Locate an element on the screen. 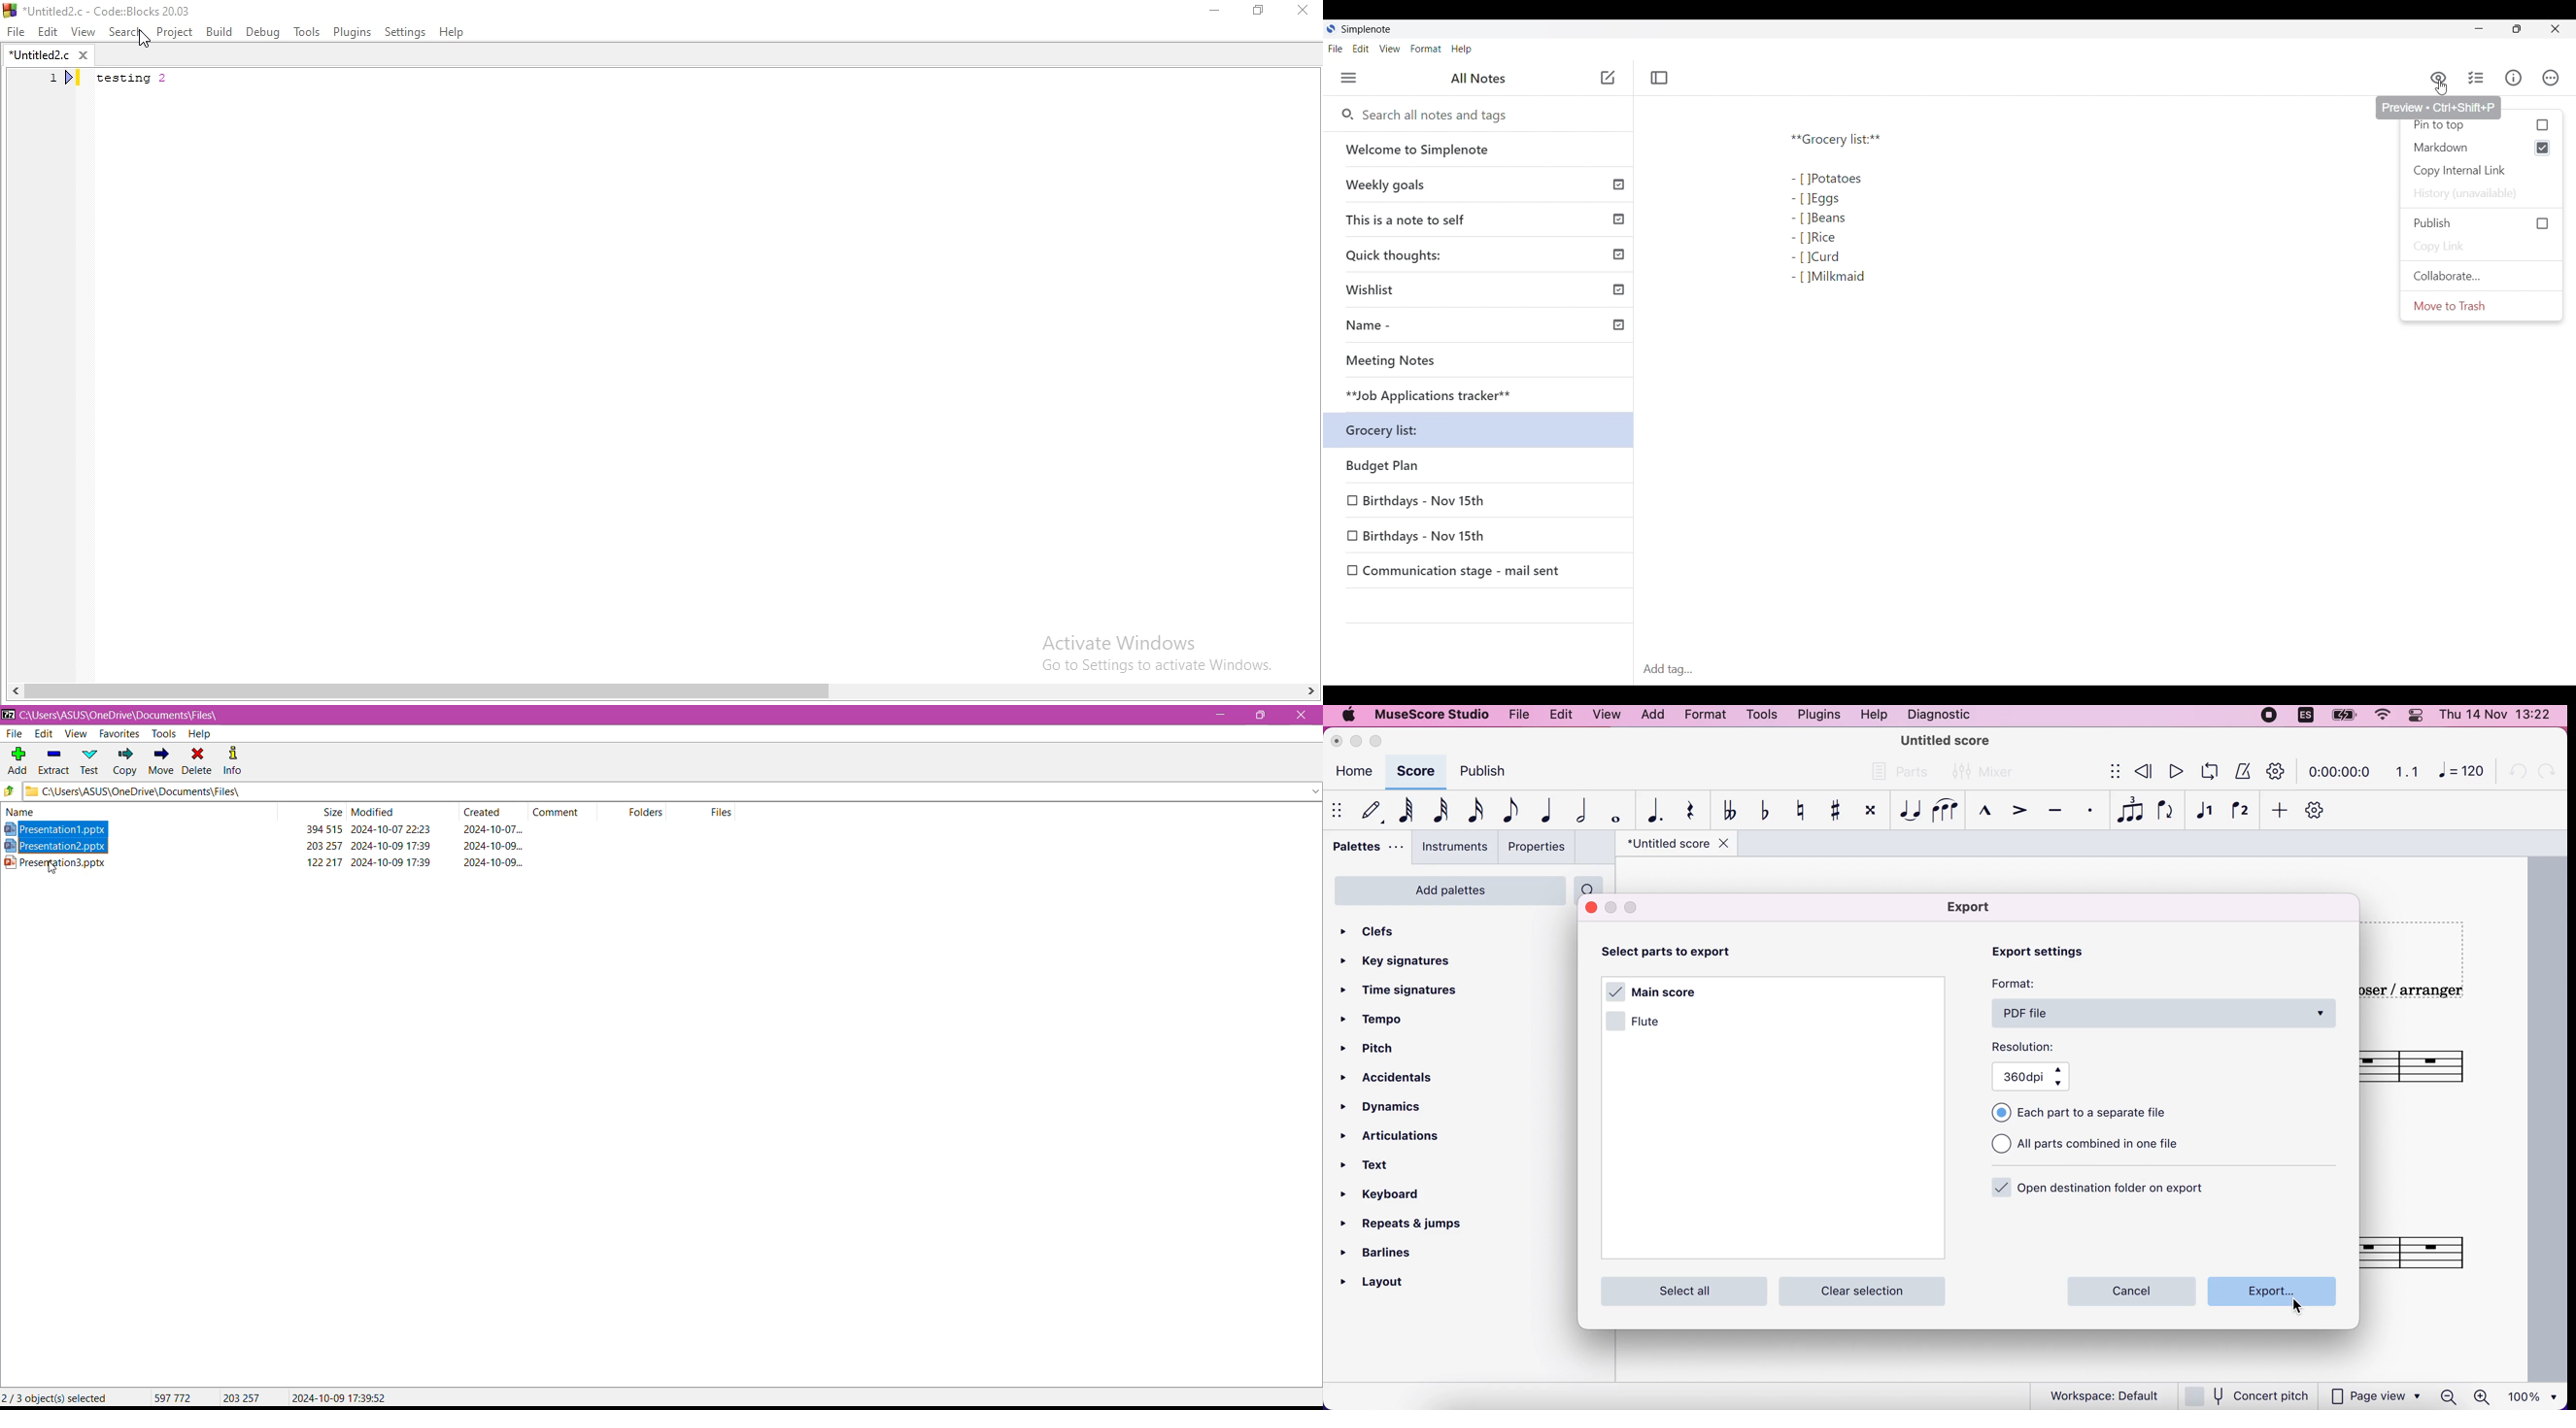  Menu is located at coordinates (1349, 78).